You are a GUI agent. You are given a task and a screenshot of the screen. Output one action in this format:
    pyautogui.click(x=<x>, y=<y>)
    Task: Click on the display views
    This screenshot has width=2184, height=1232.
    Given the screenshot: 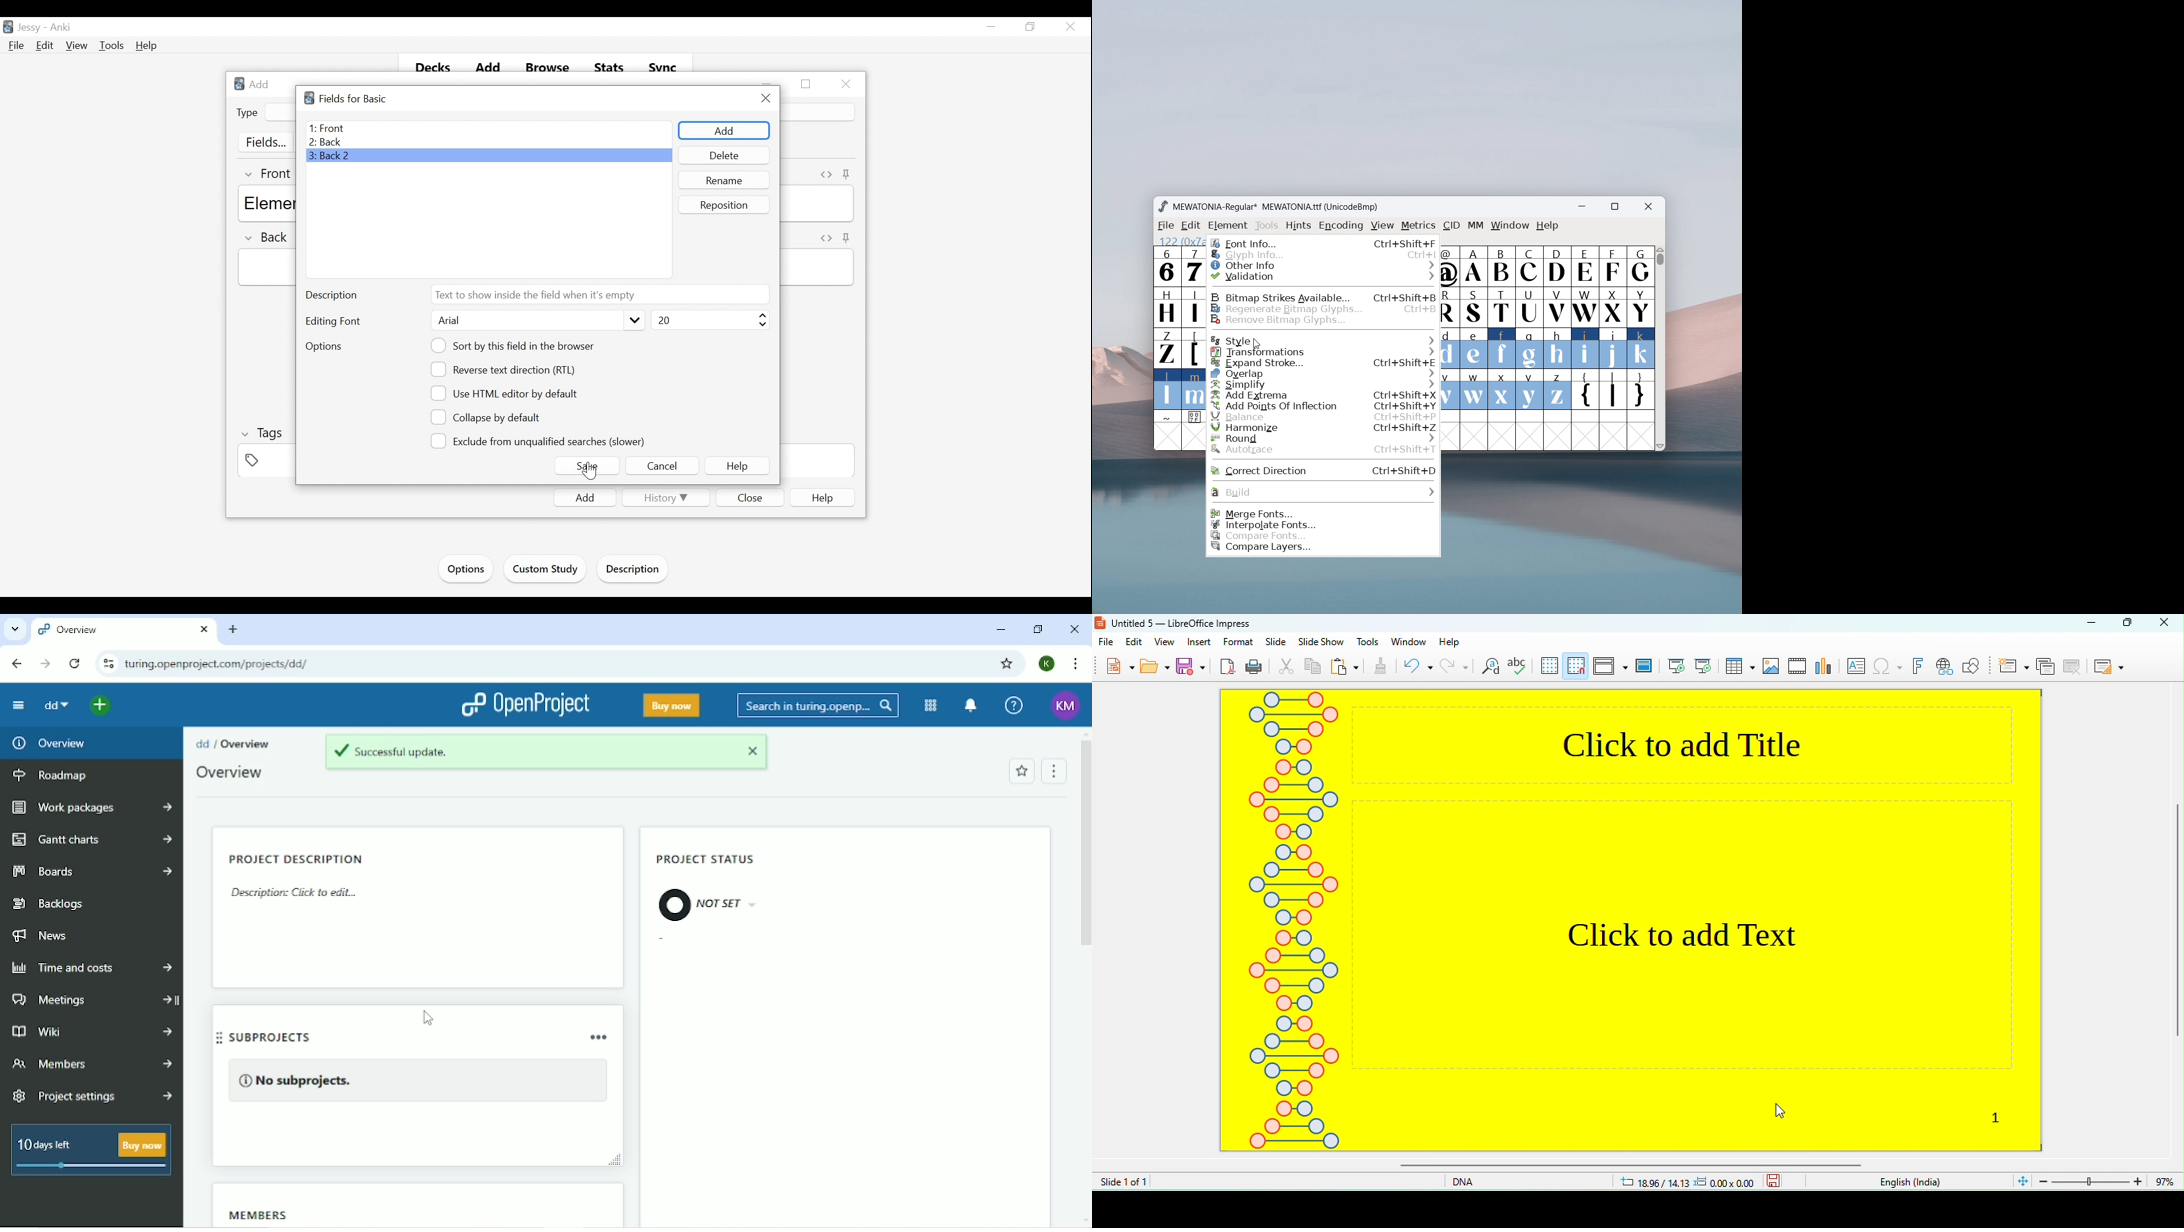 What is the action you would take?
    pyautogui.click(x=1611, y=665)
    